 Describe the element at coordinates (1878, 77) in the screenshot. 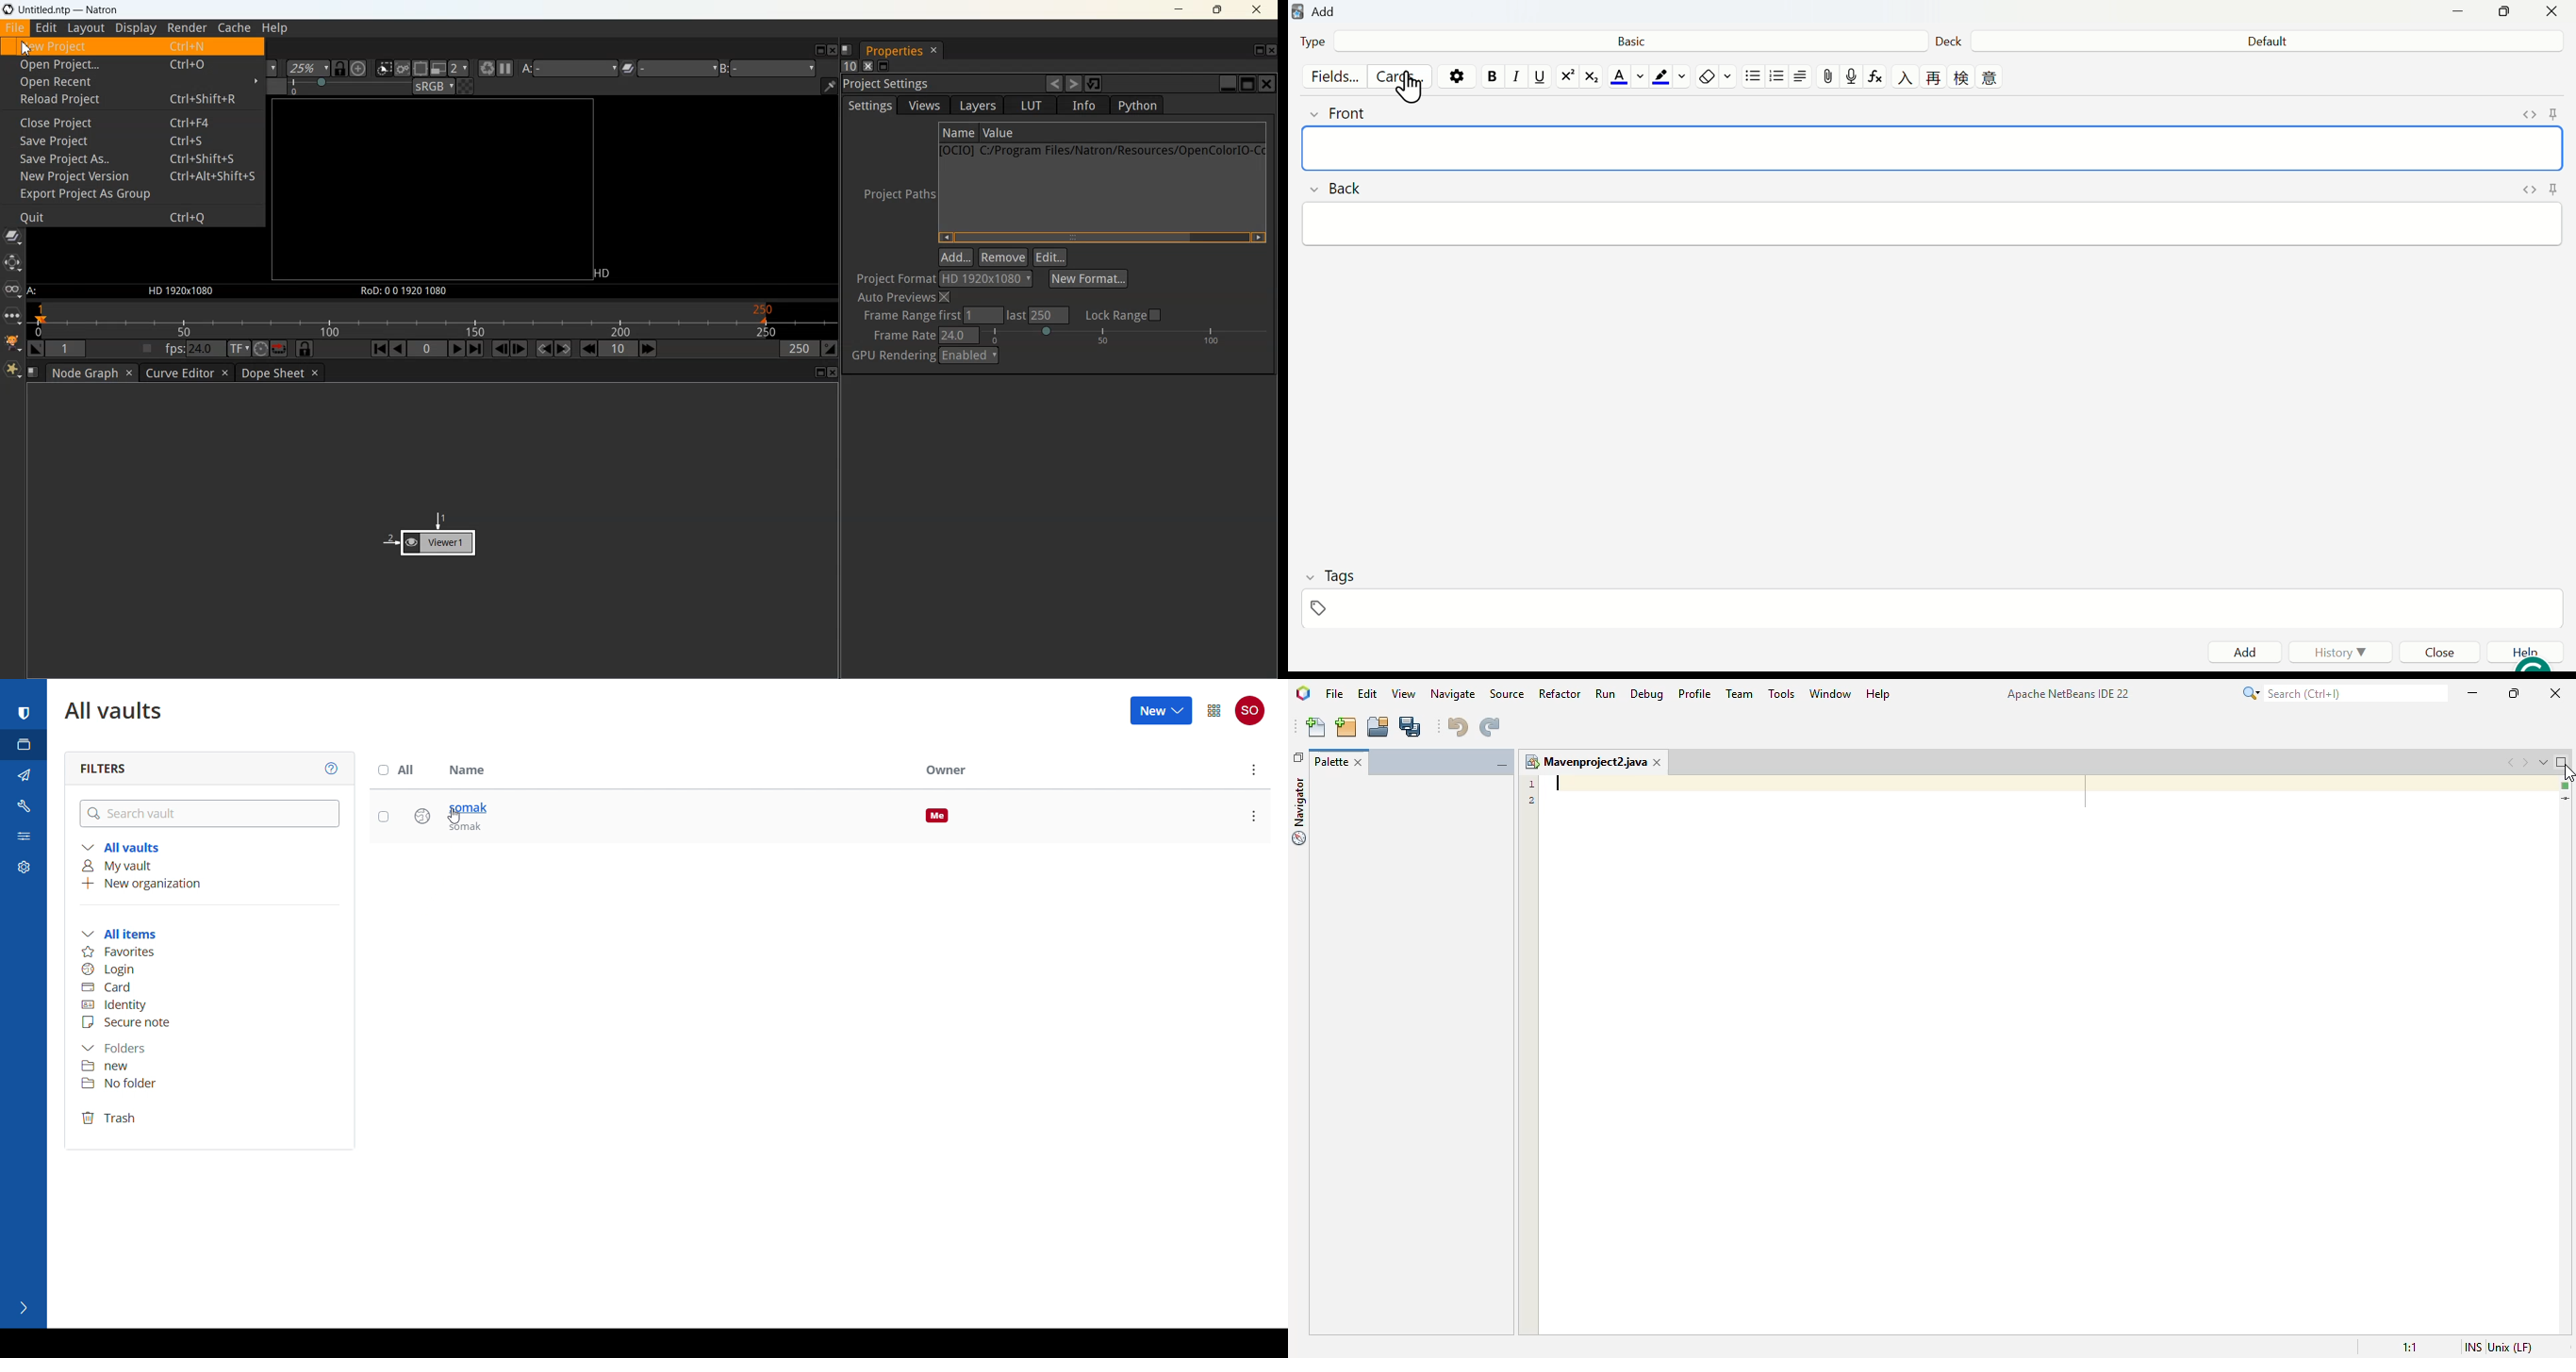

I see `Equations` at that location.